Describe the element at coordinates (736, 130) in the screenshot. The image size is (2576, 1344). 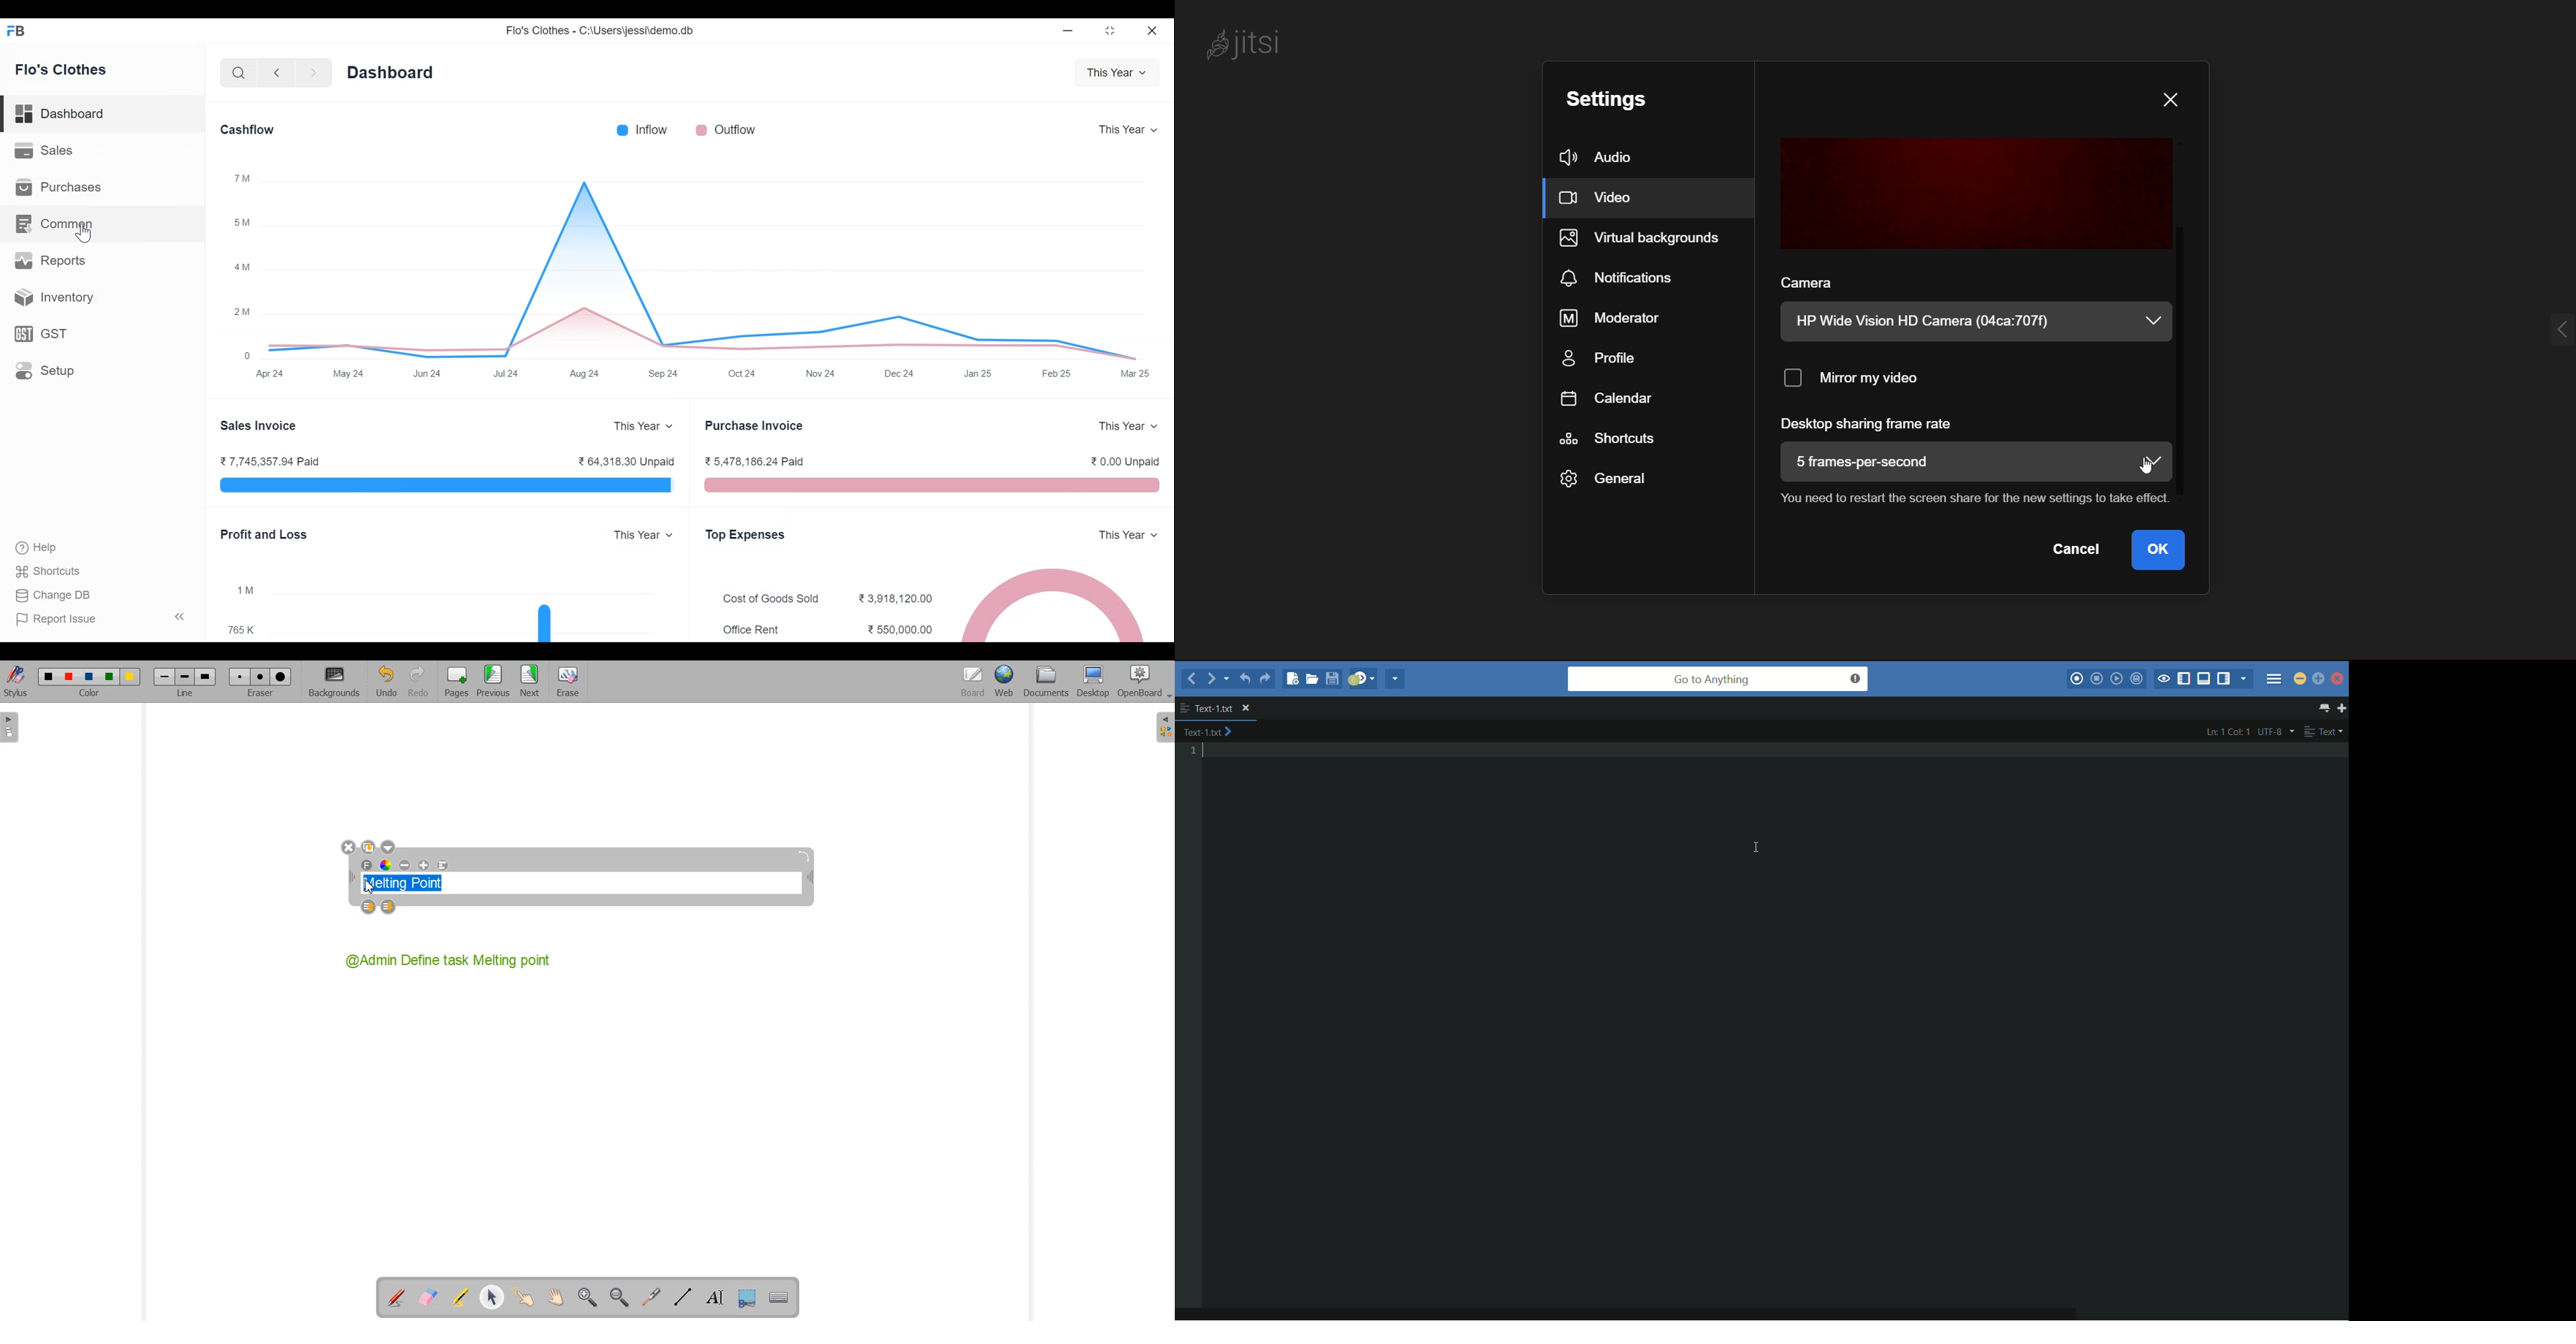
I see `Outflow` at that location.